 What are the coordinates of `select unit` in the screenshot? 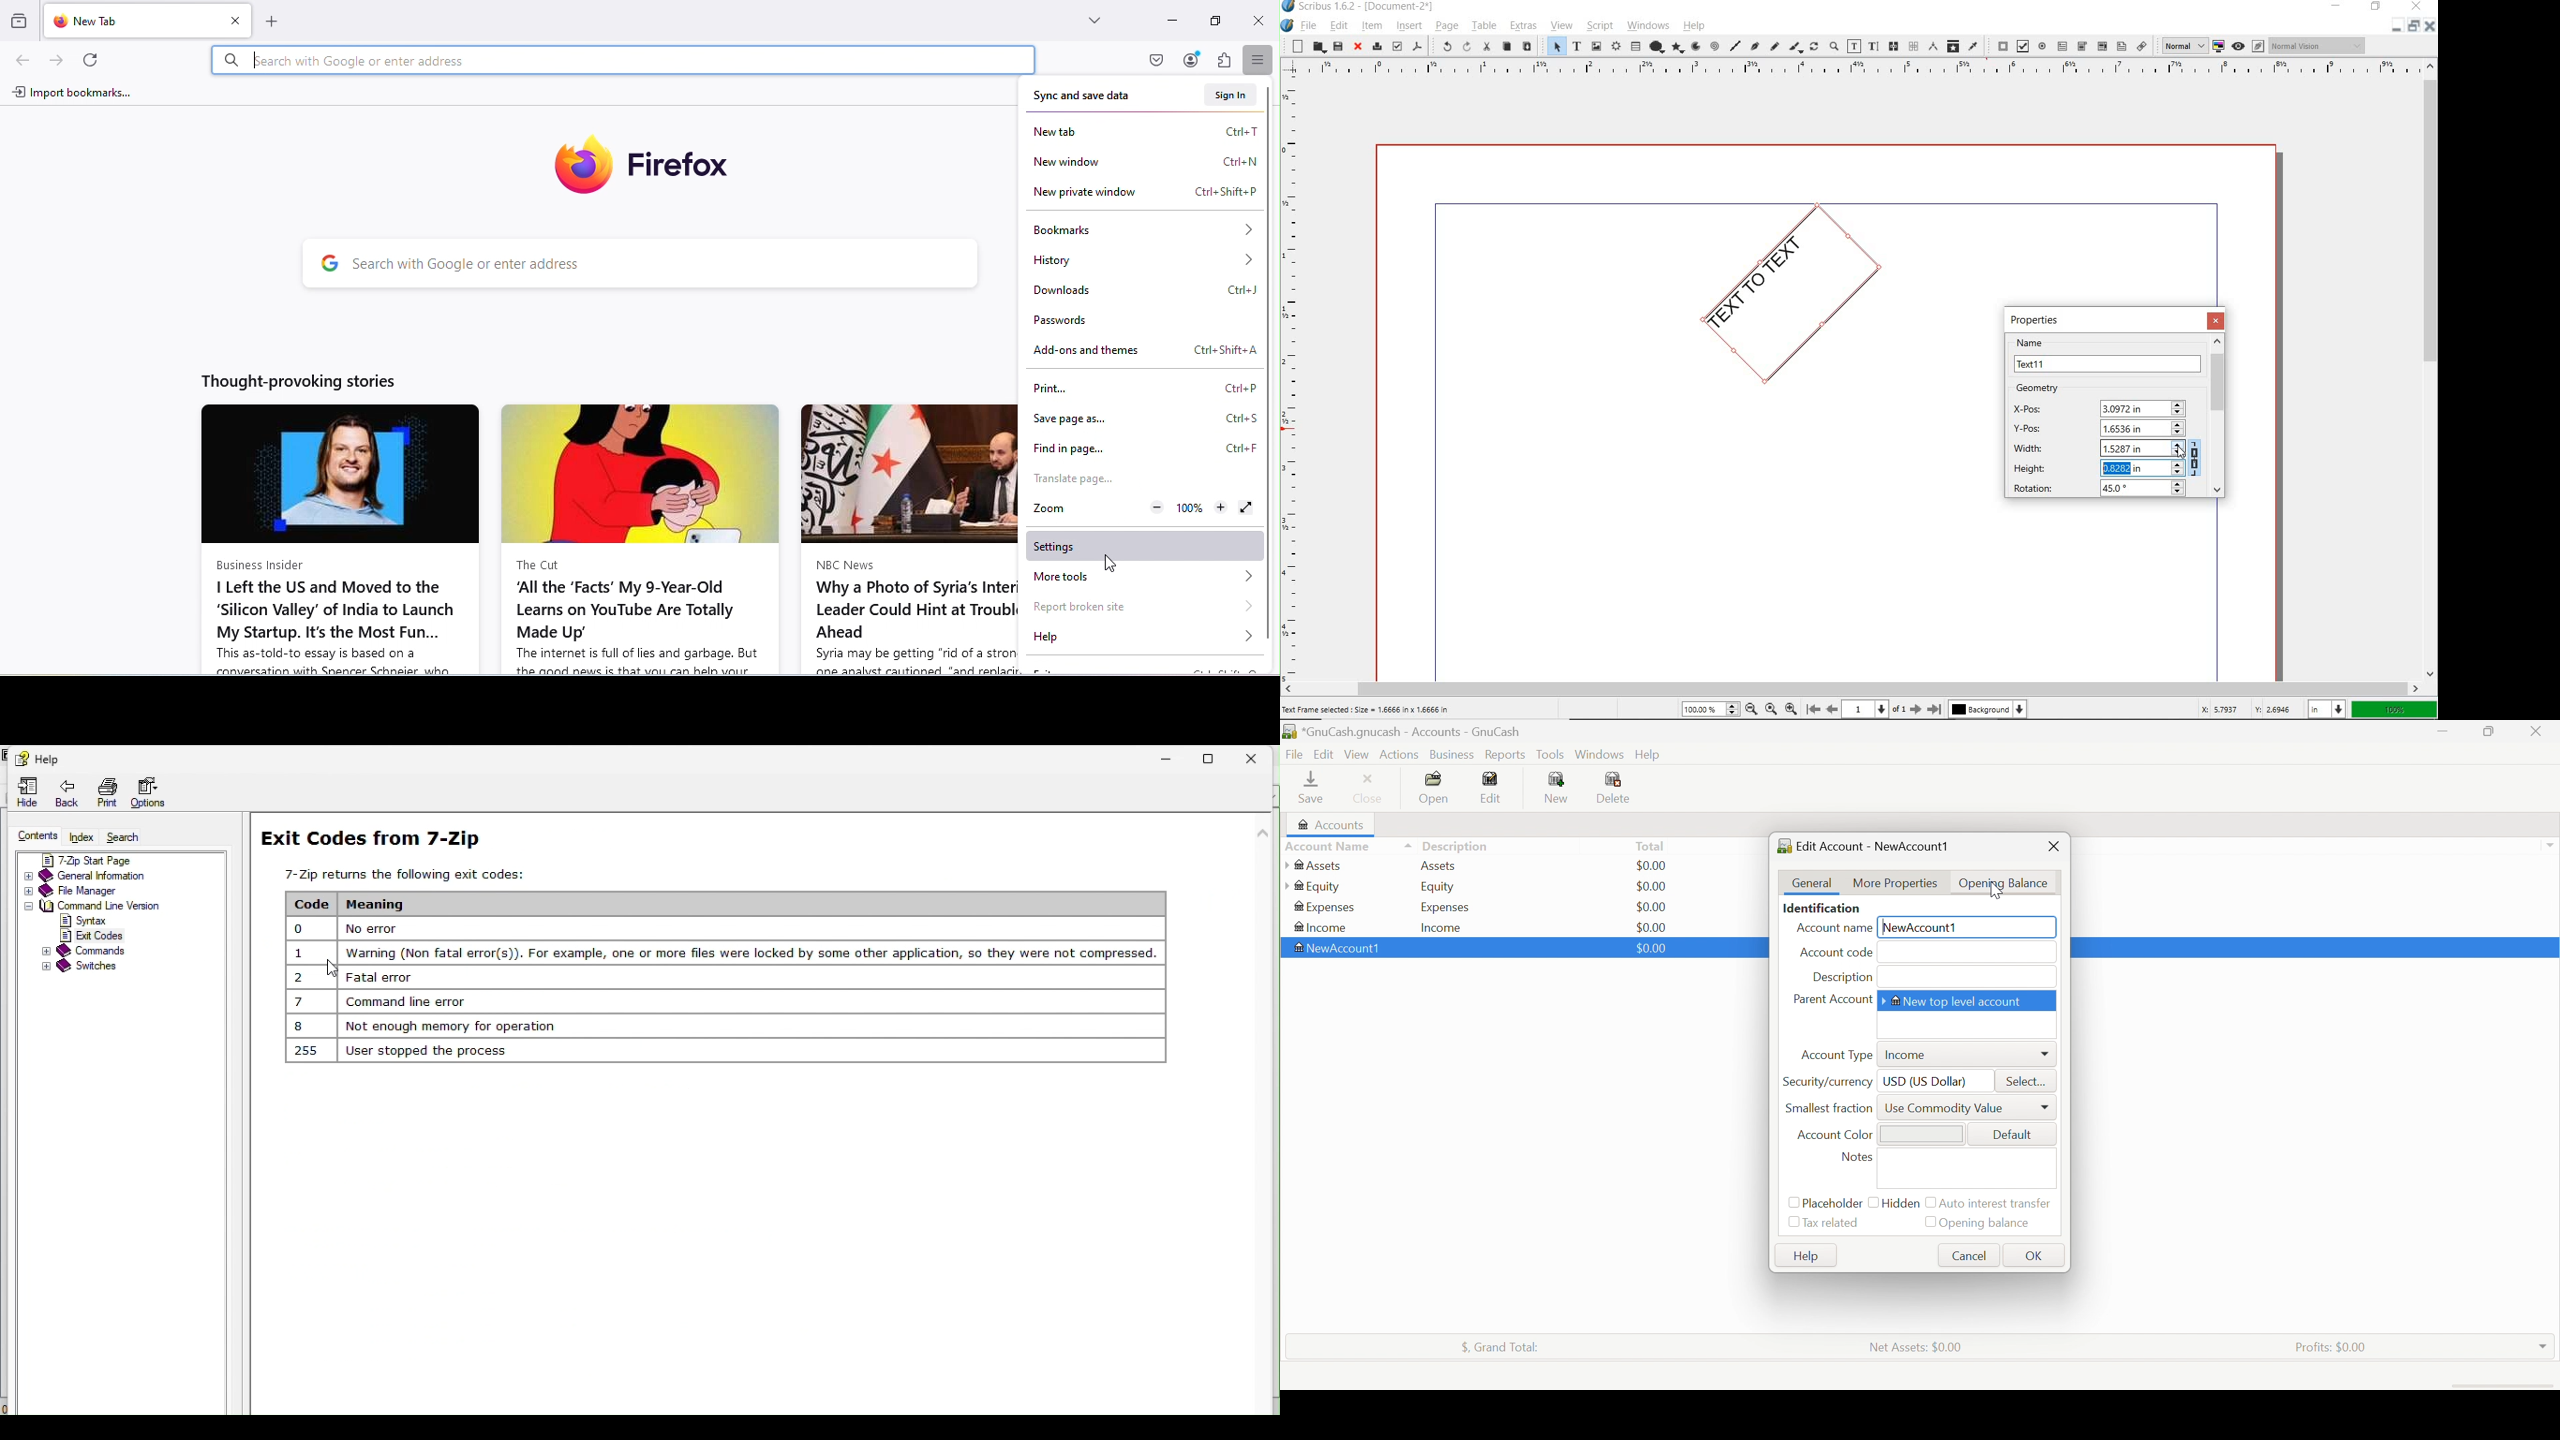 It's located at (2325, 710).